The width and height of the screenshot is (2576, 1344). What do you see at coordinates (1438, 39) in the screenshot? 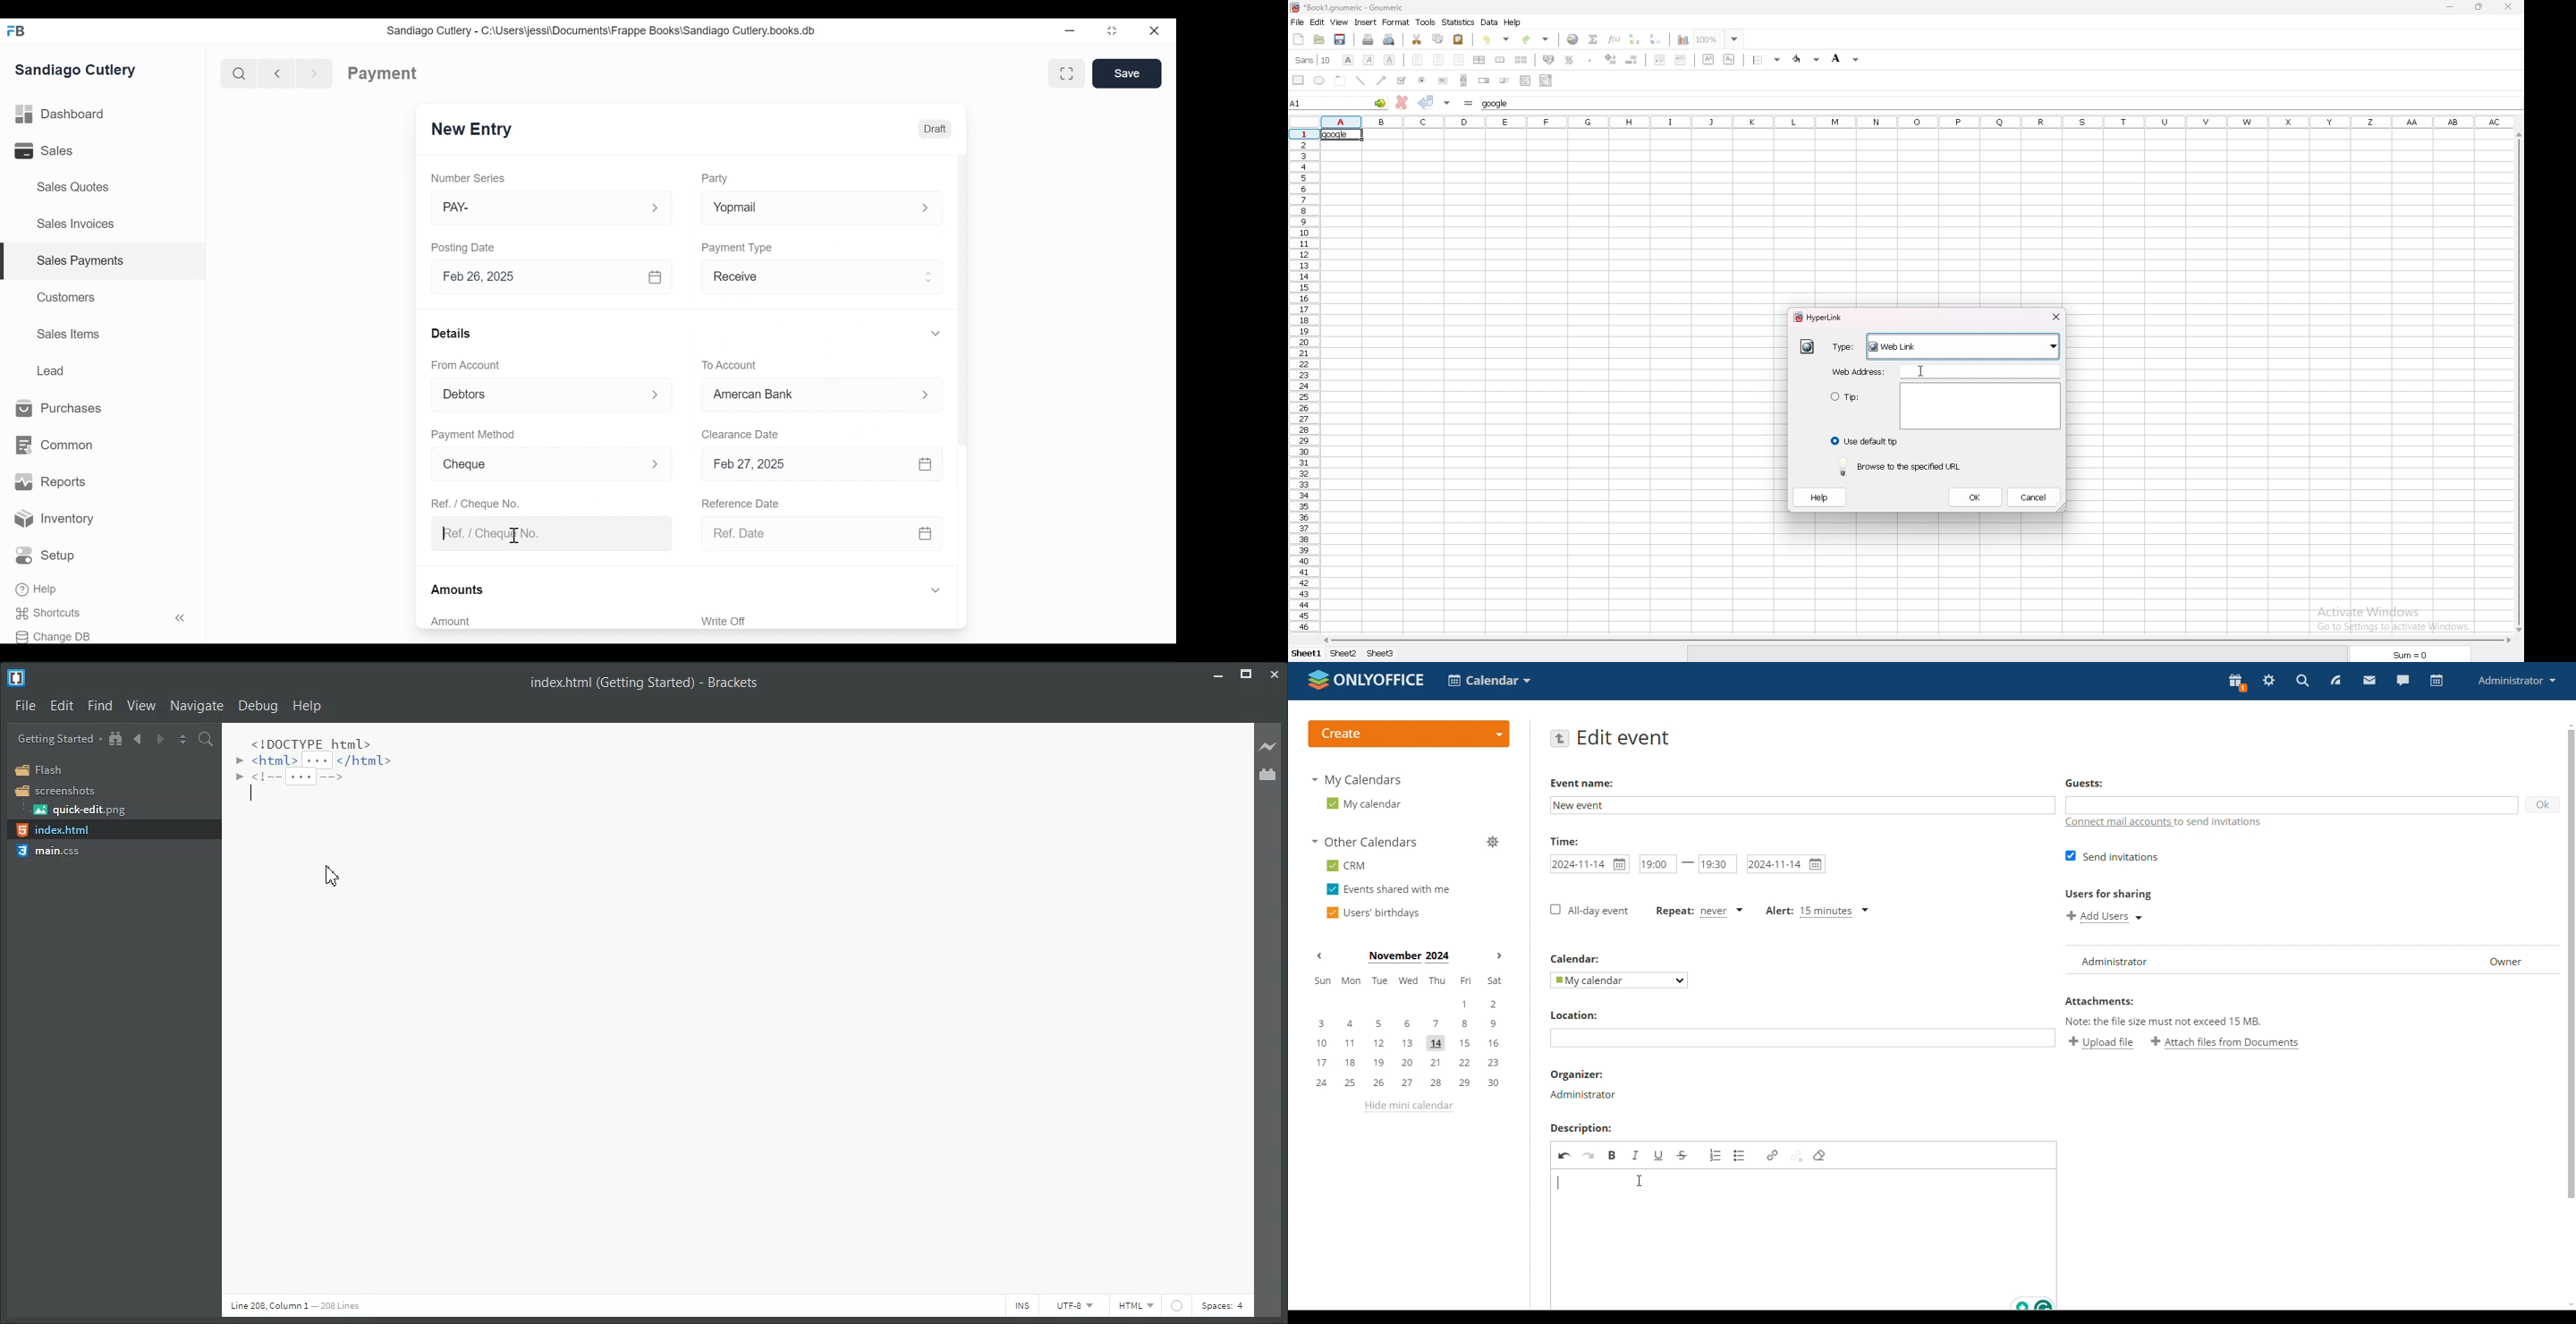
I see `copy` at bounding box center [1438, 39].